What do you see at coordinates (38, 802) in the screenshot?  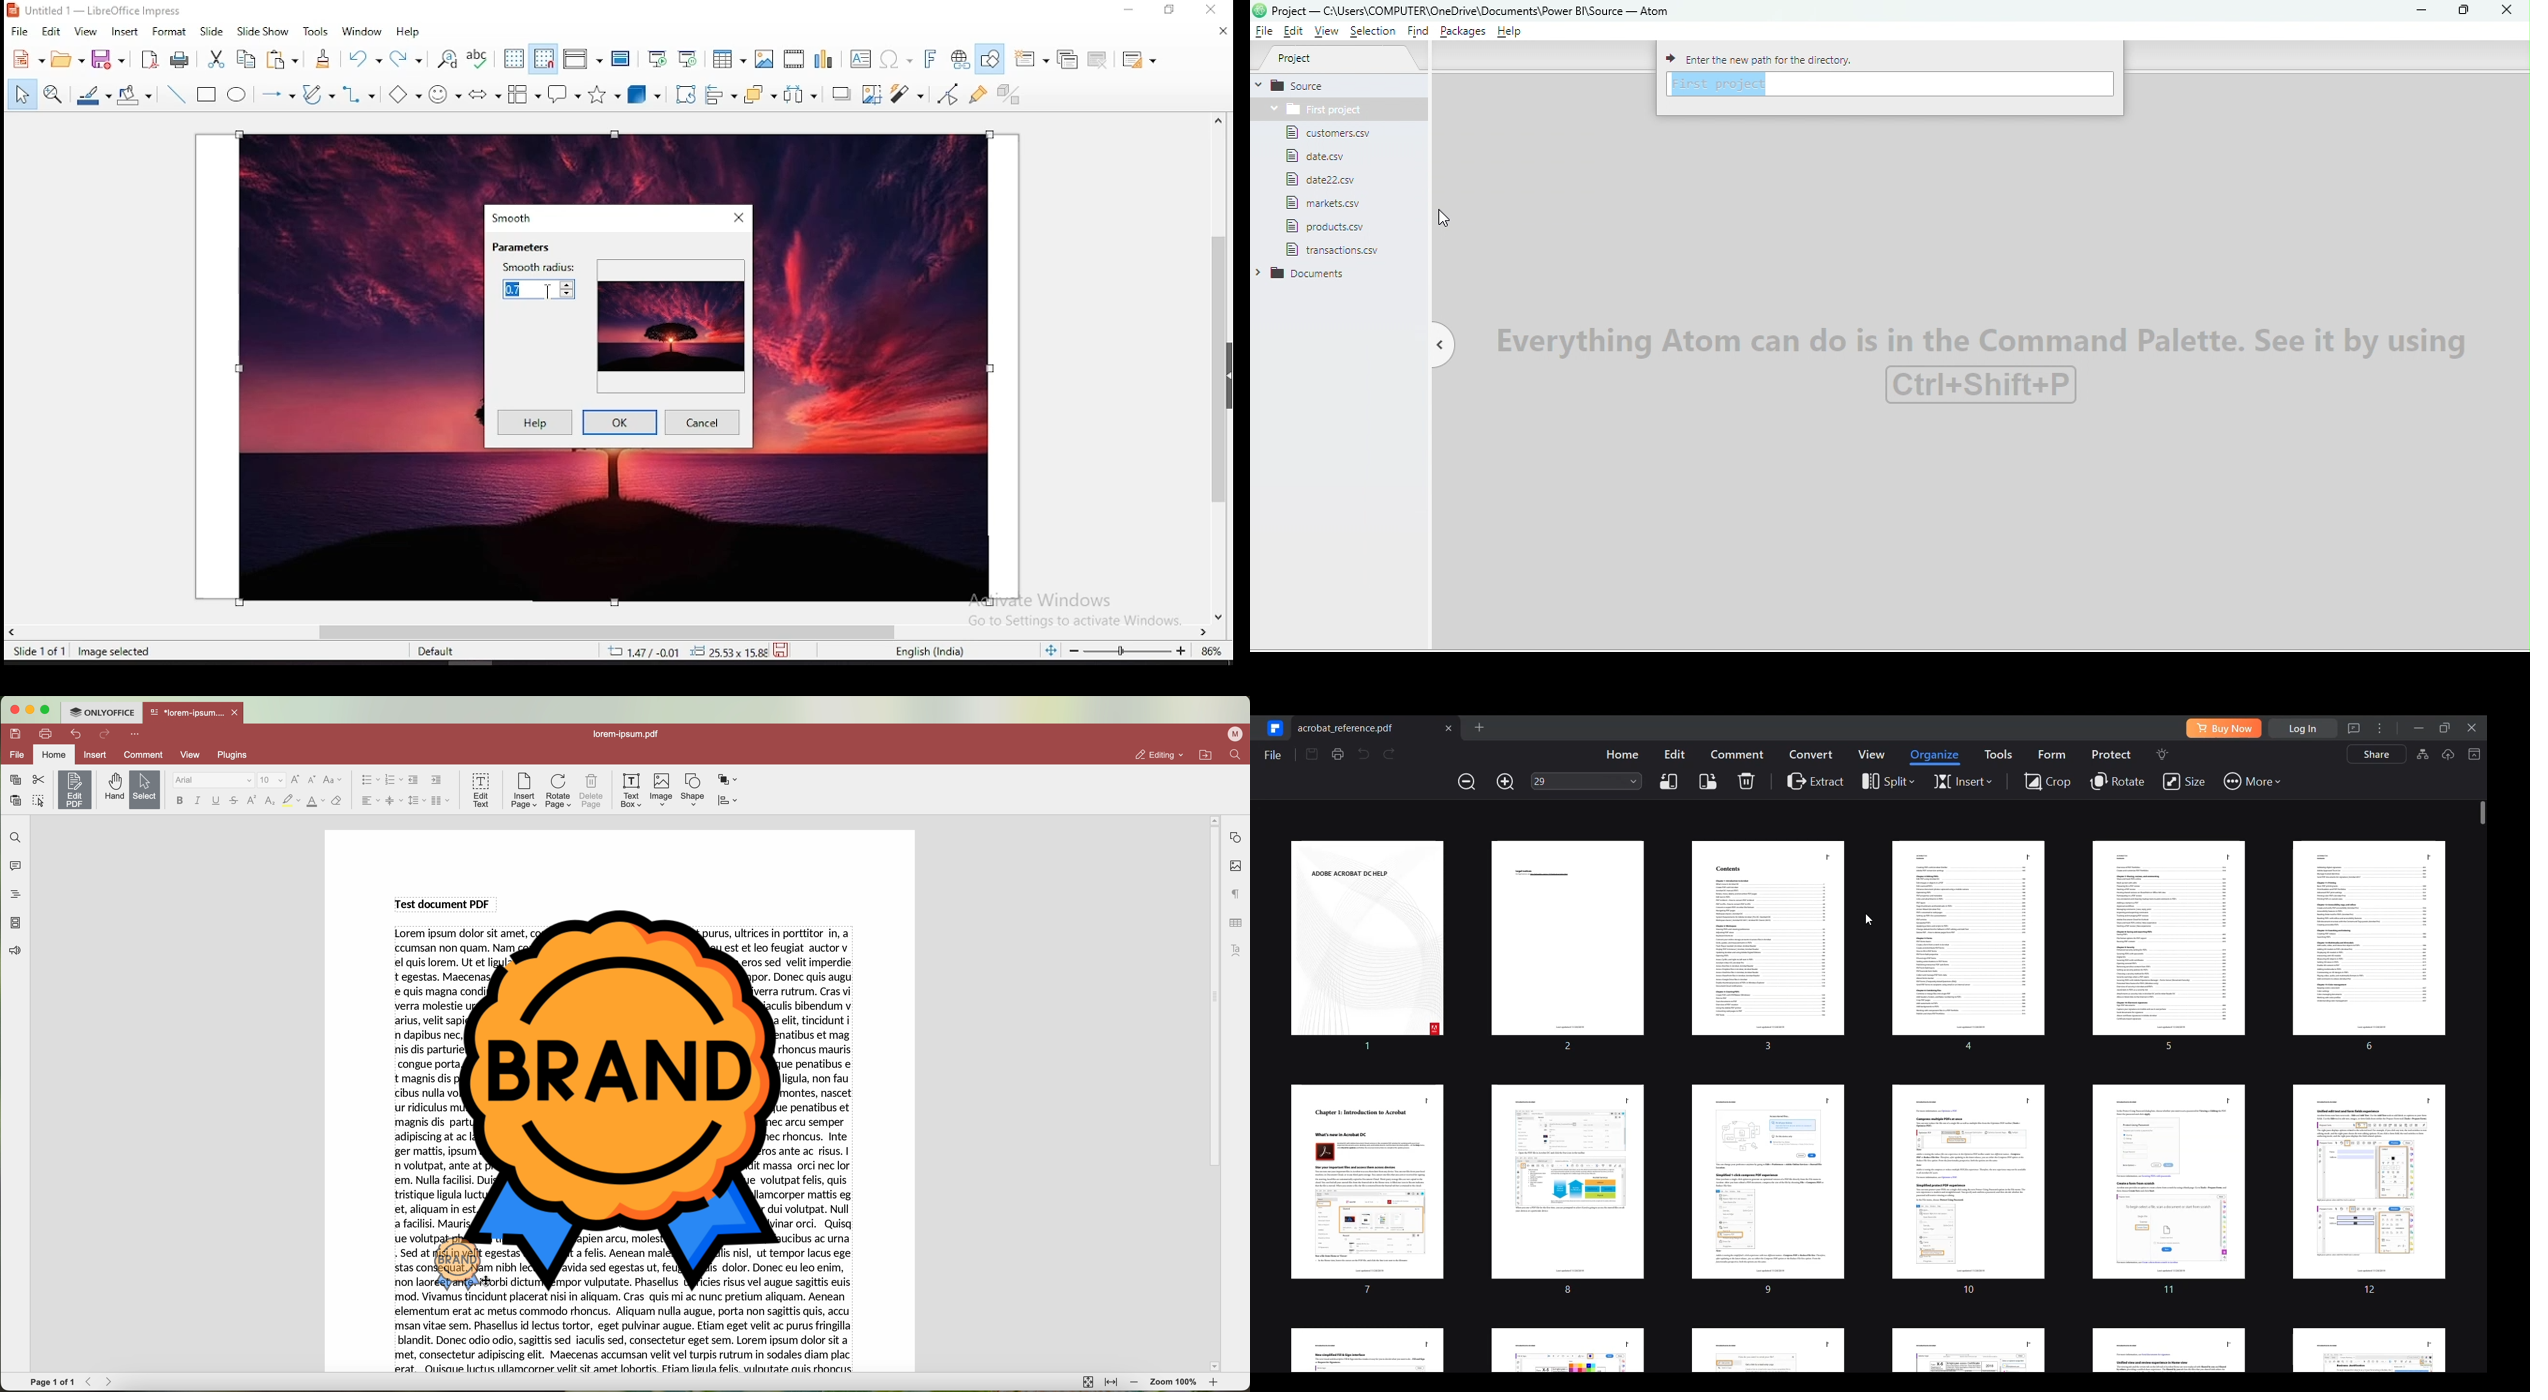 I see `select all` at bounding box center [38, 802].